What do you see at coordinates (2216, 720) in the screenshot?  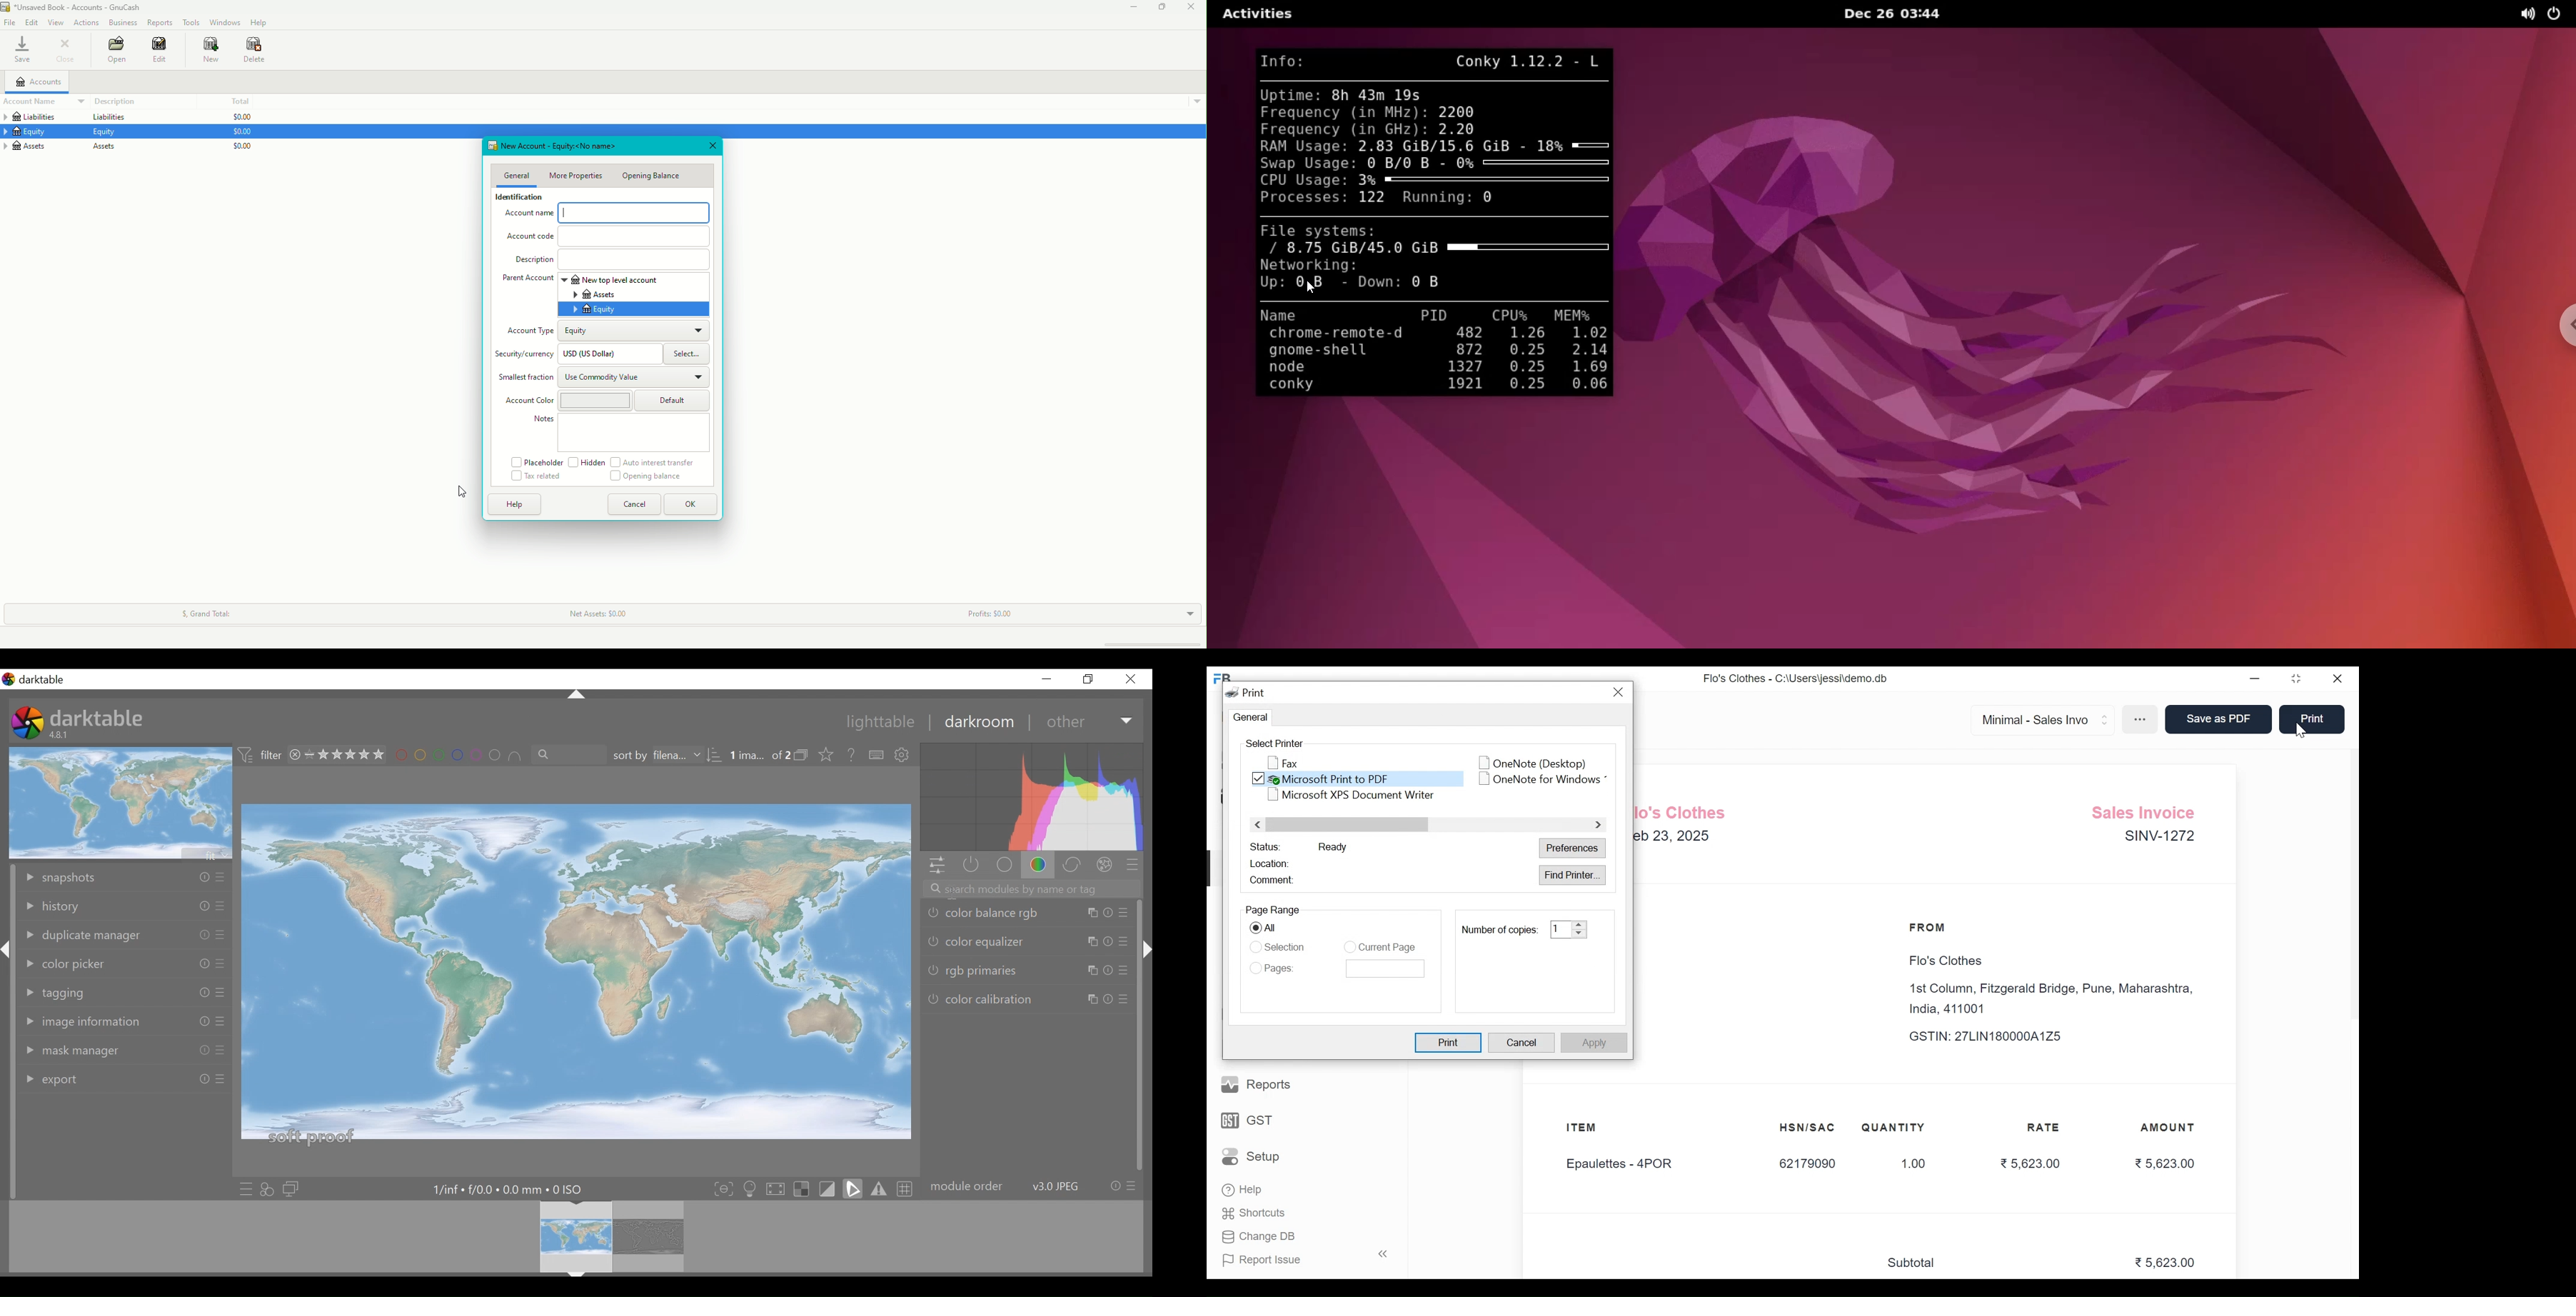 I see `Save as PDF` at bounding box center [2216, 720].